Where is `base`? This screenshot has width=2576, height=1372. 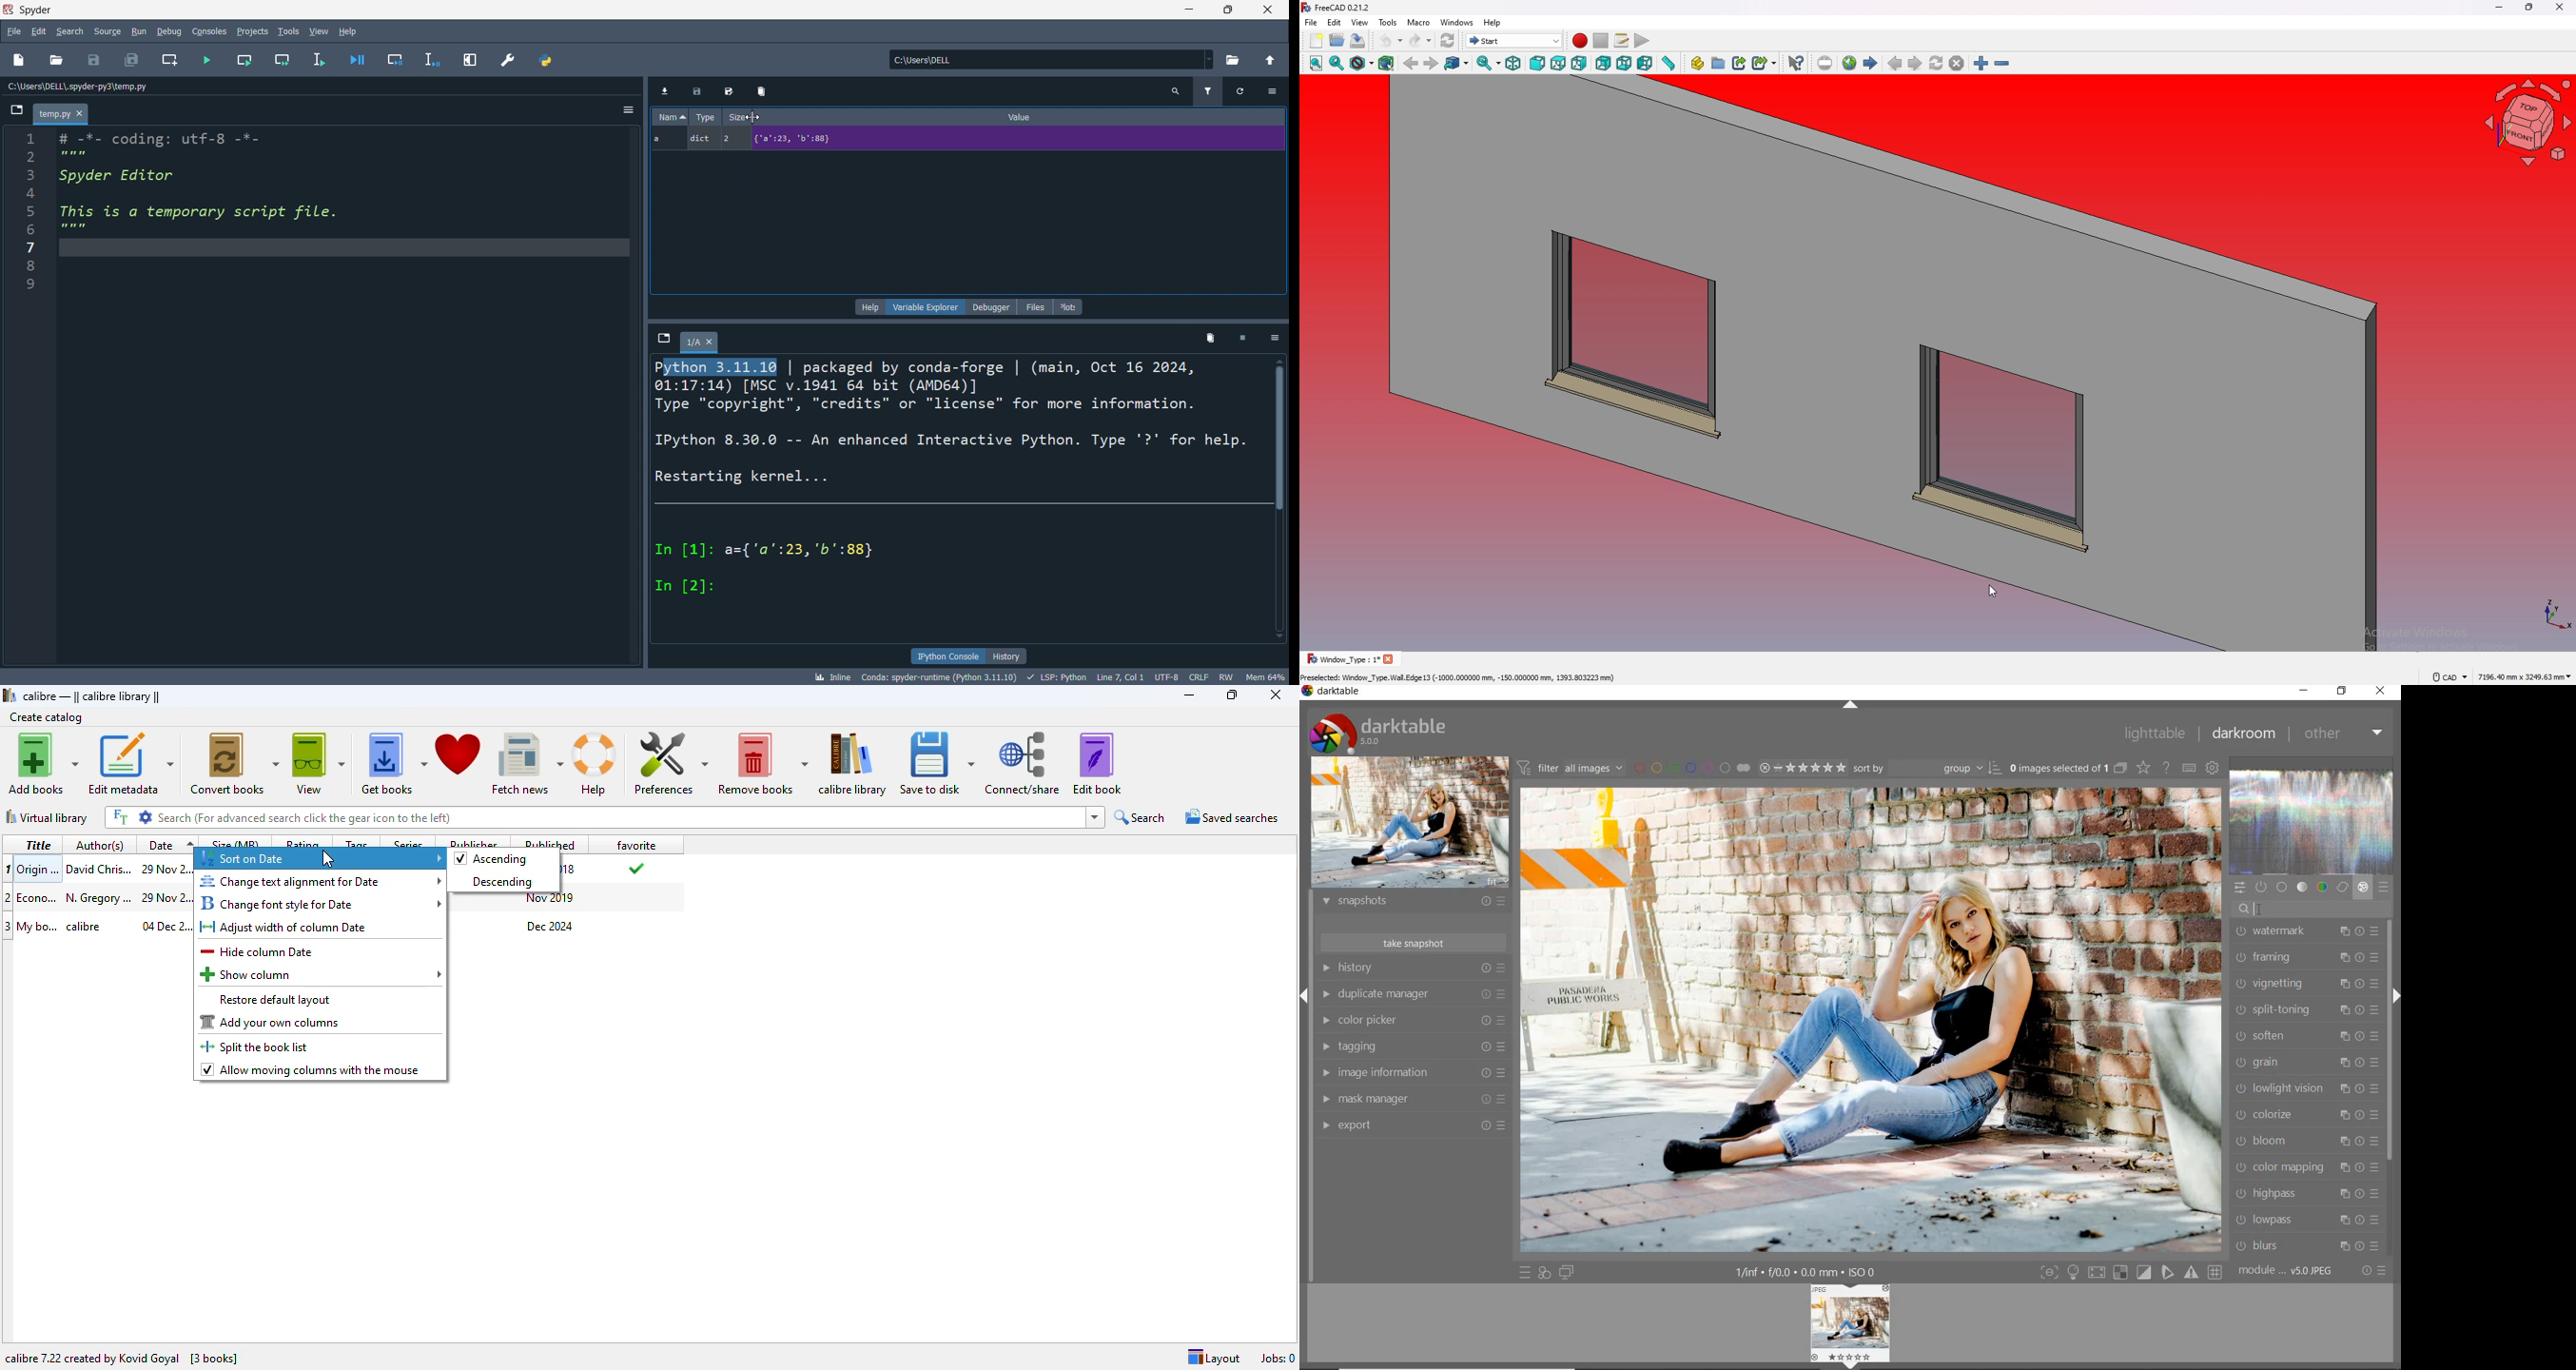
base is located at coordinates (2283, 887).